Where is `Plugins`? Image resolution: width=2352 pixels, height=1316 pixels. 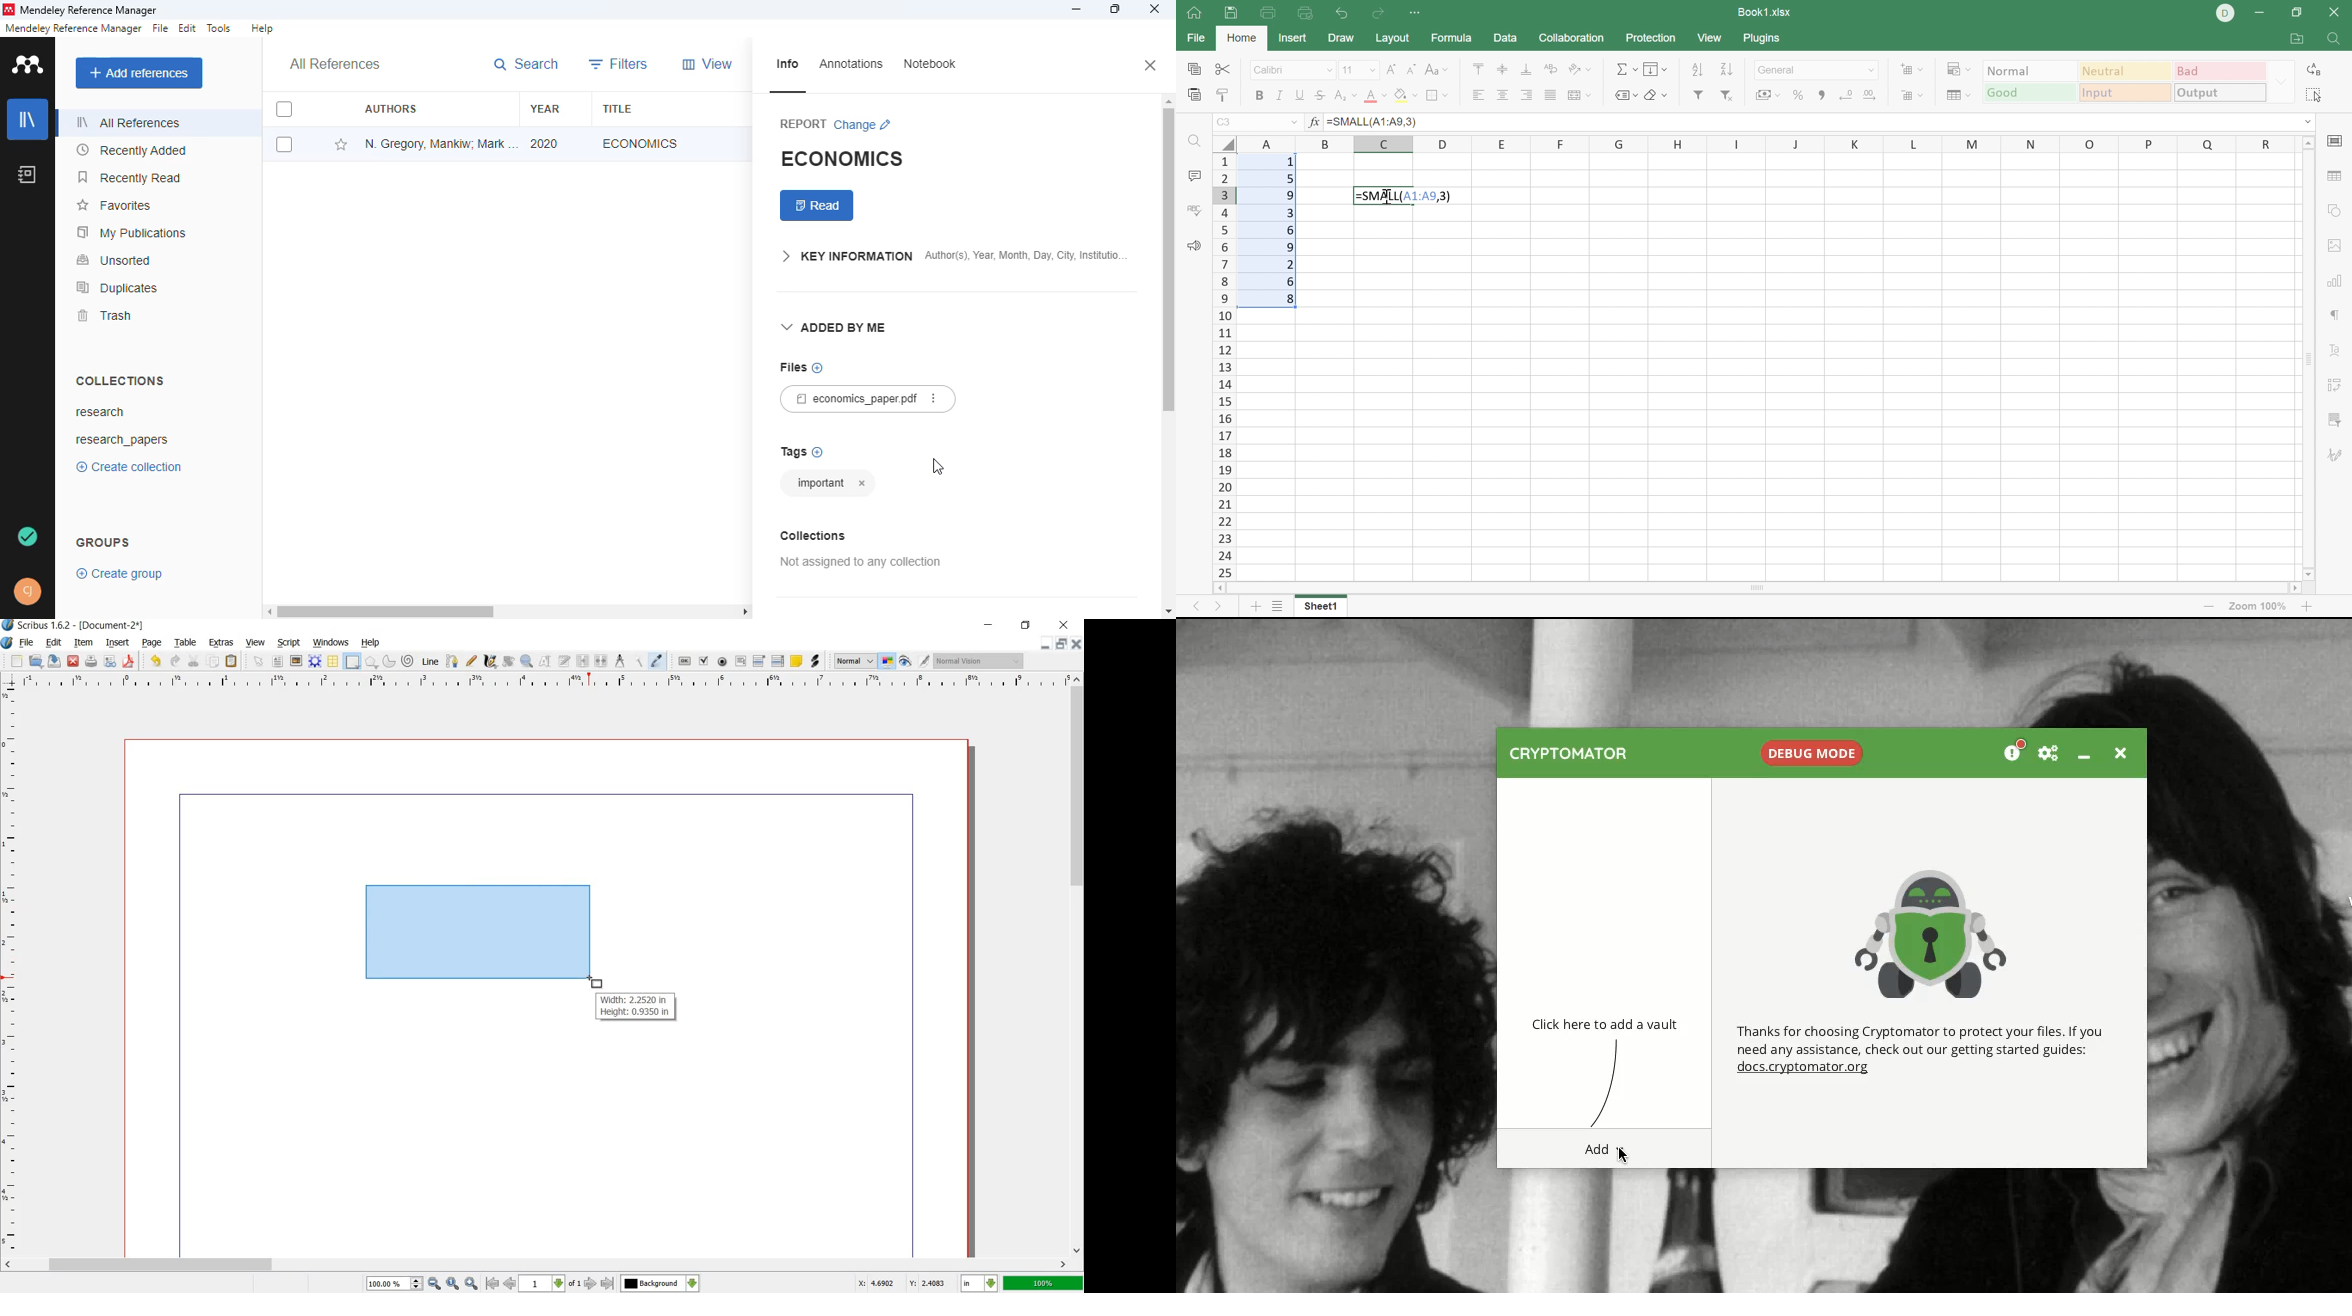
Plugins is located at coordinates (1763, 39).